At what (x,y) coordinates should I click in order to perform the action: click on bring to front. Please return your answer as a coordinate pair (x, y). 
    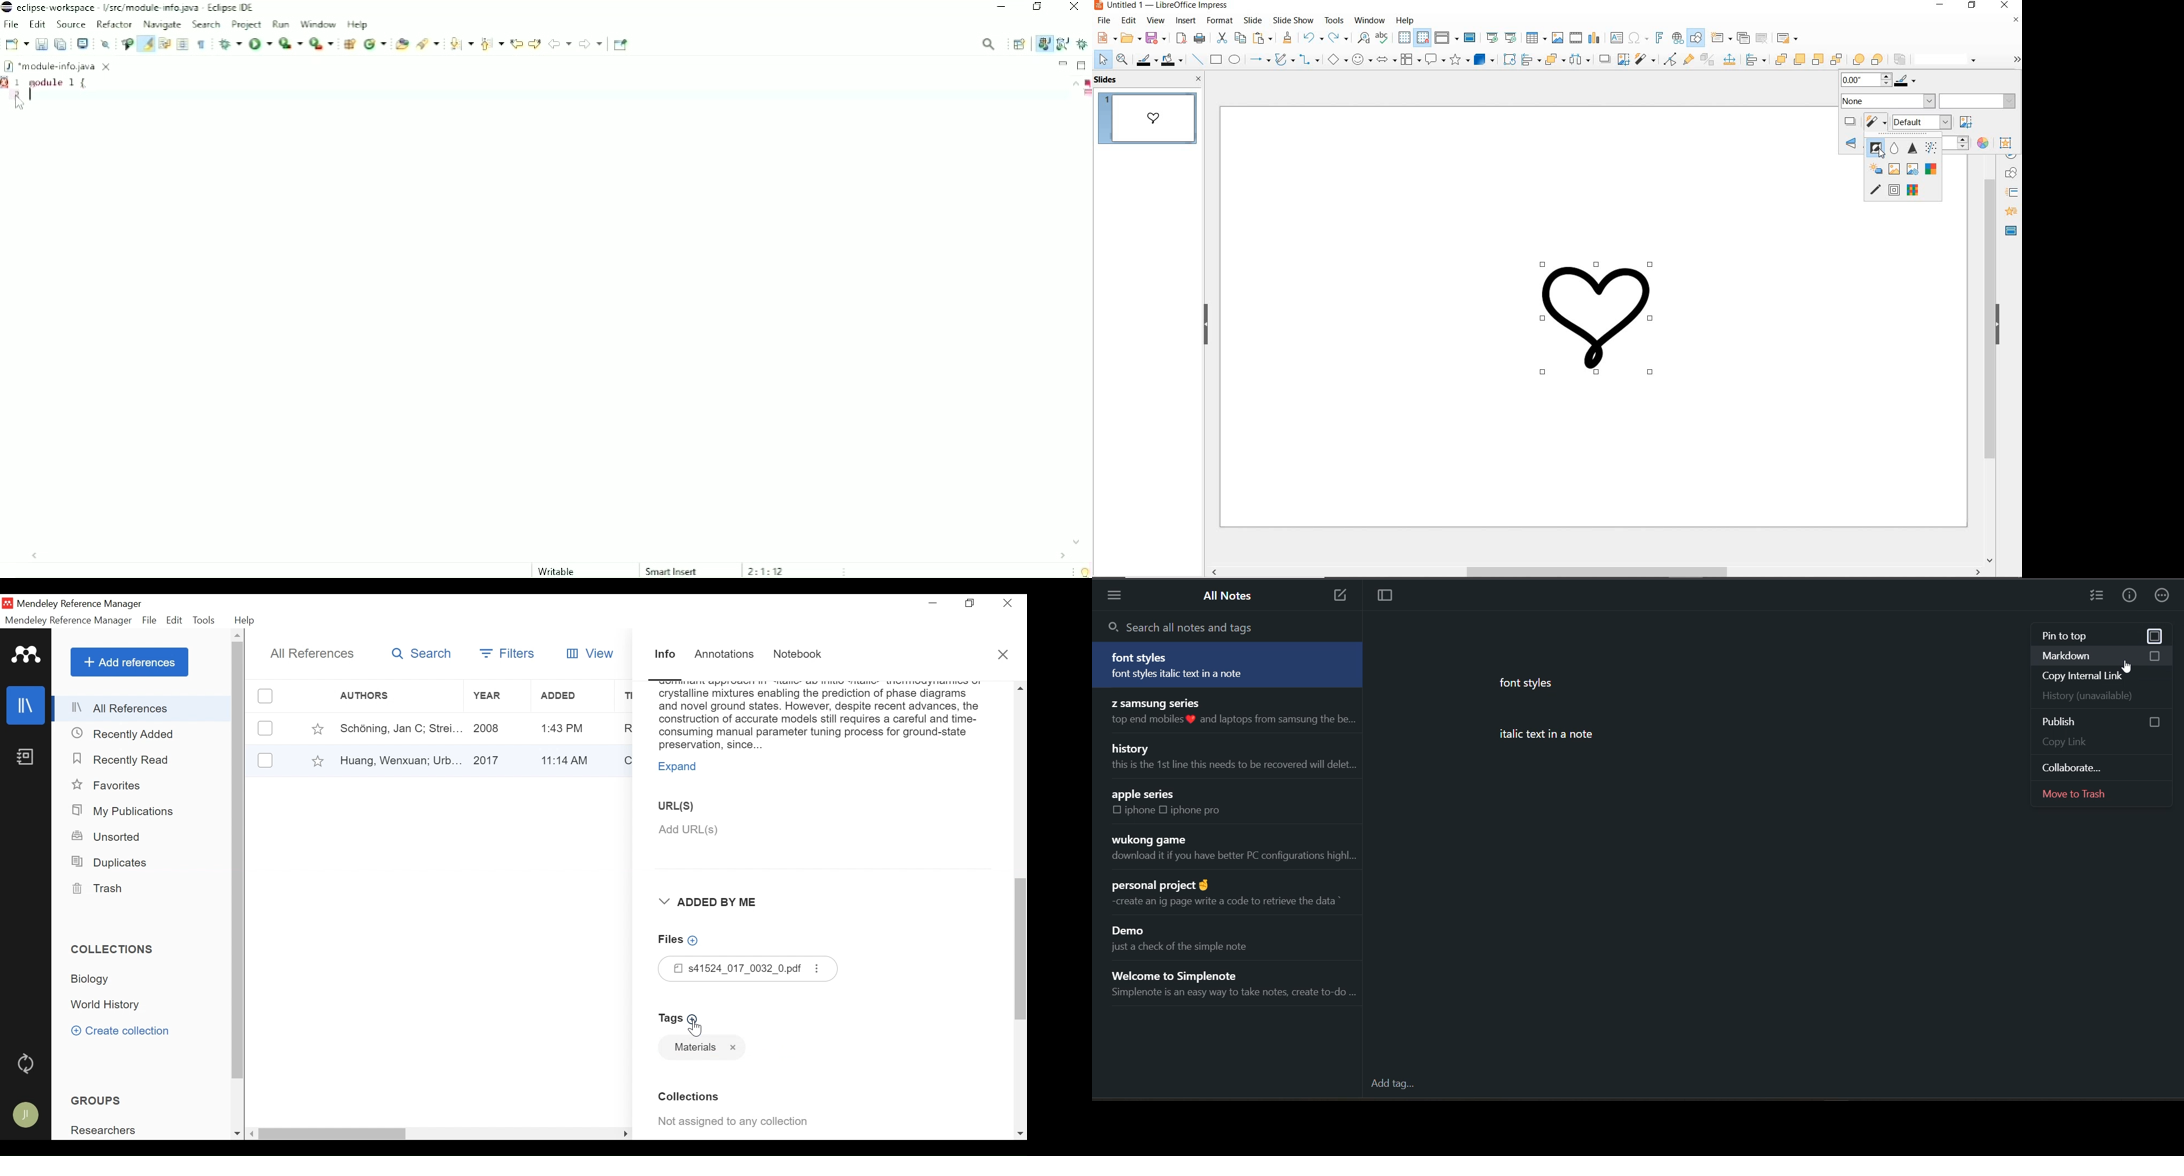
    Looking at the image, I should click on (1780, 58).